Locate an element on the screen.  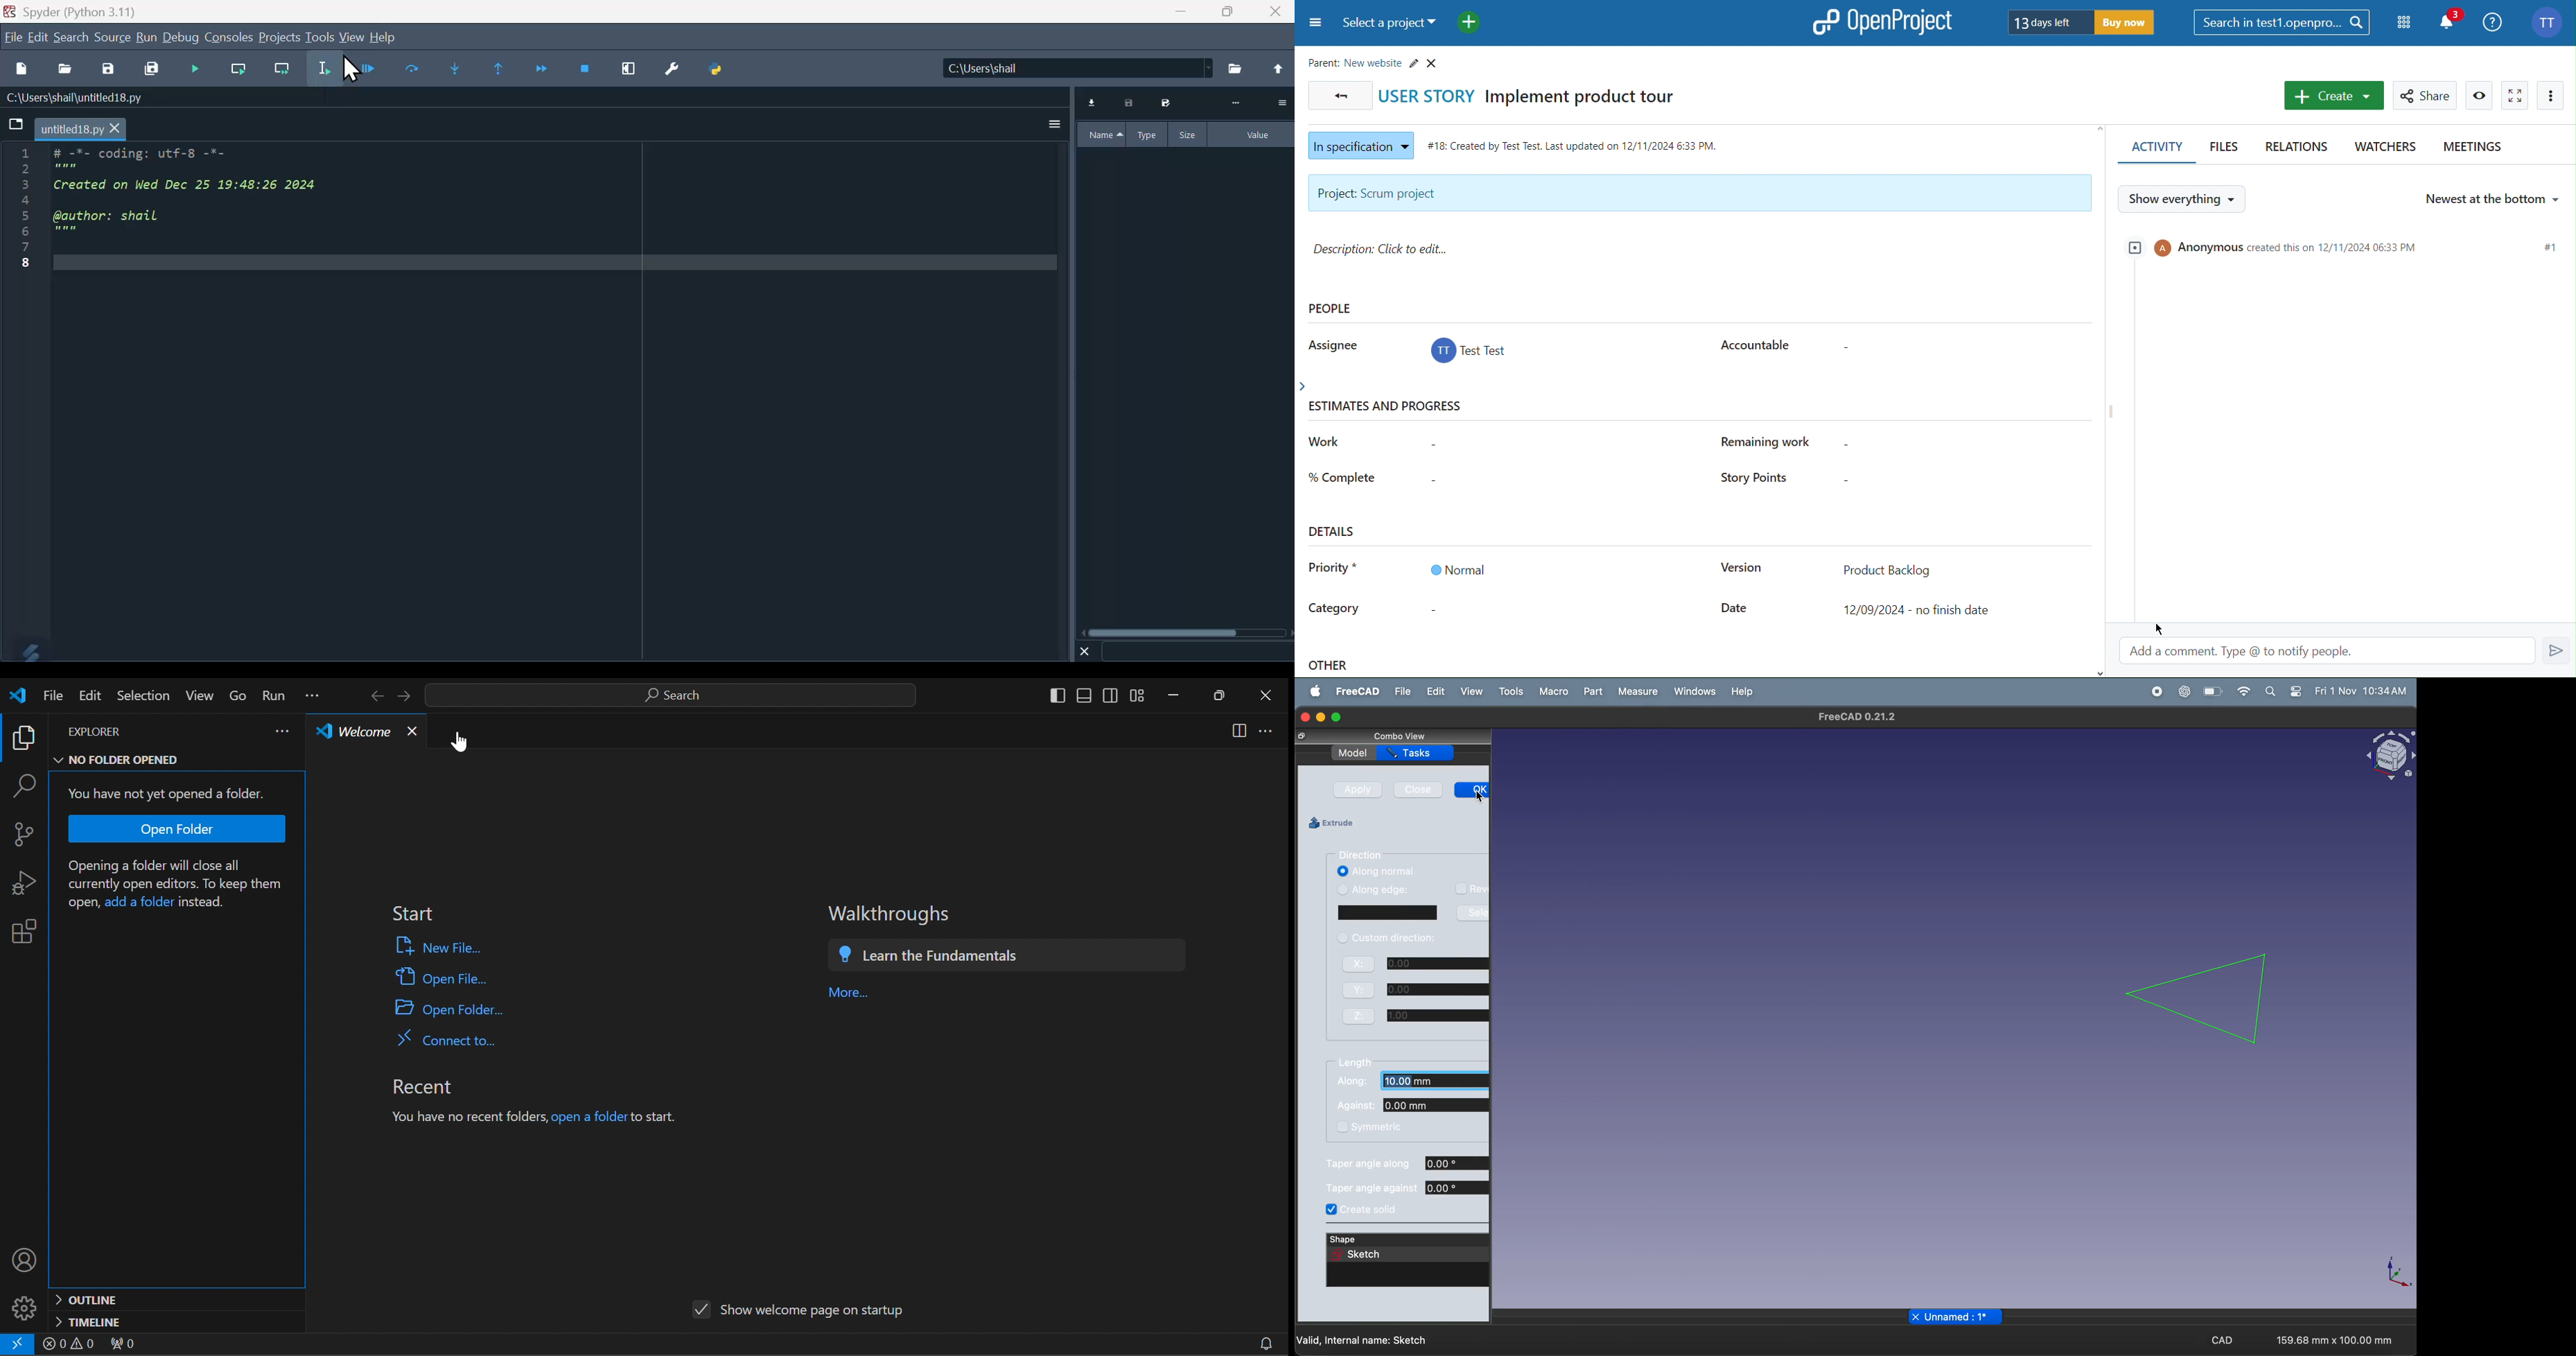
tools is located at coordinates (1511, 690).